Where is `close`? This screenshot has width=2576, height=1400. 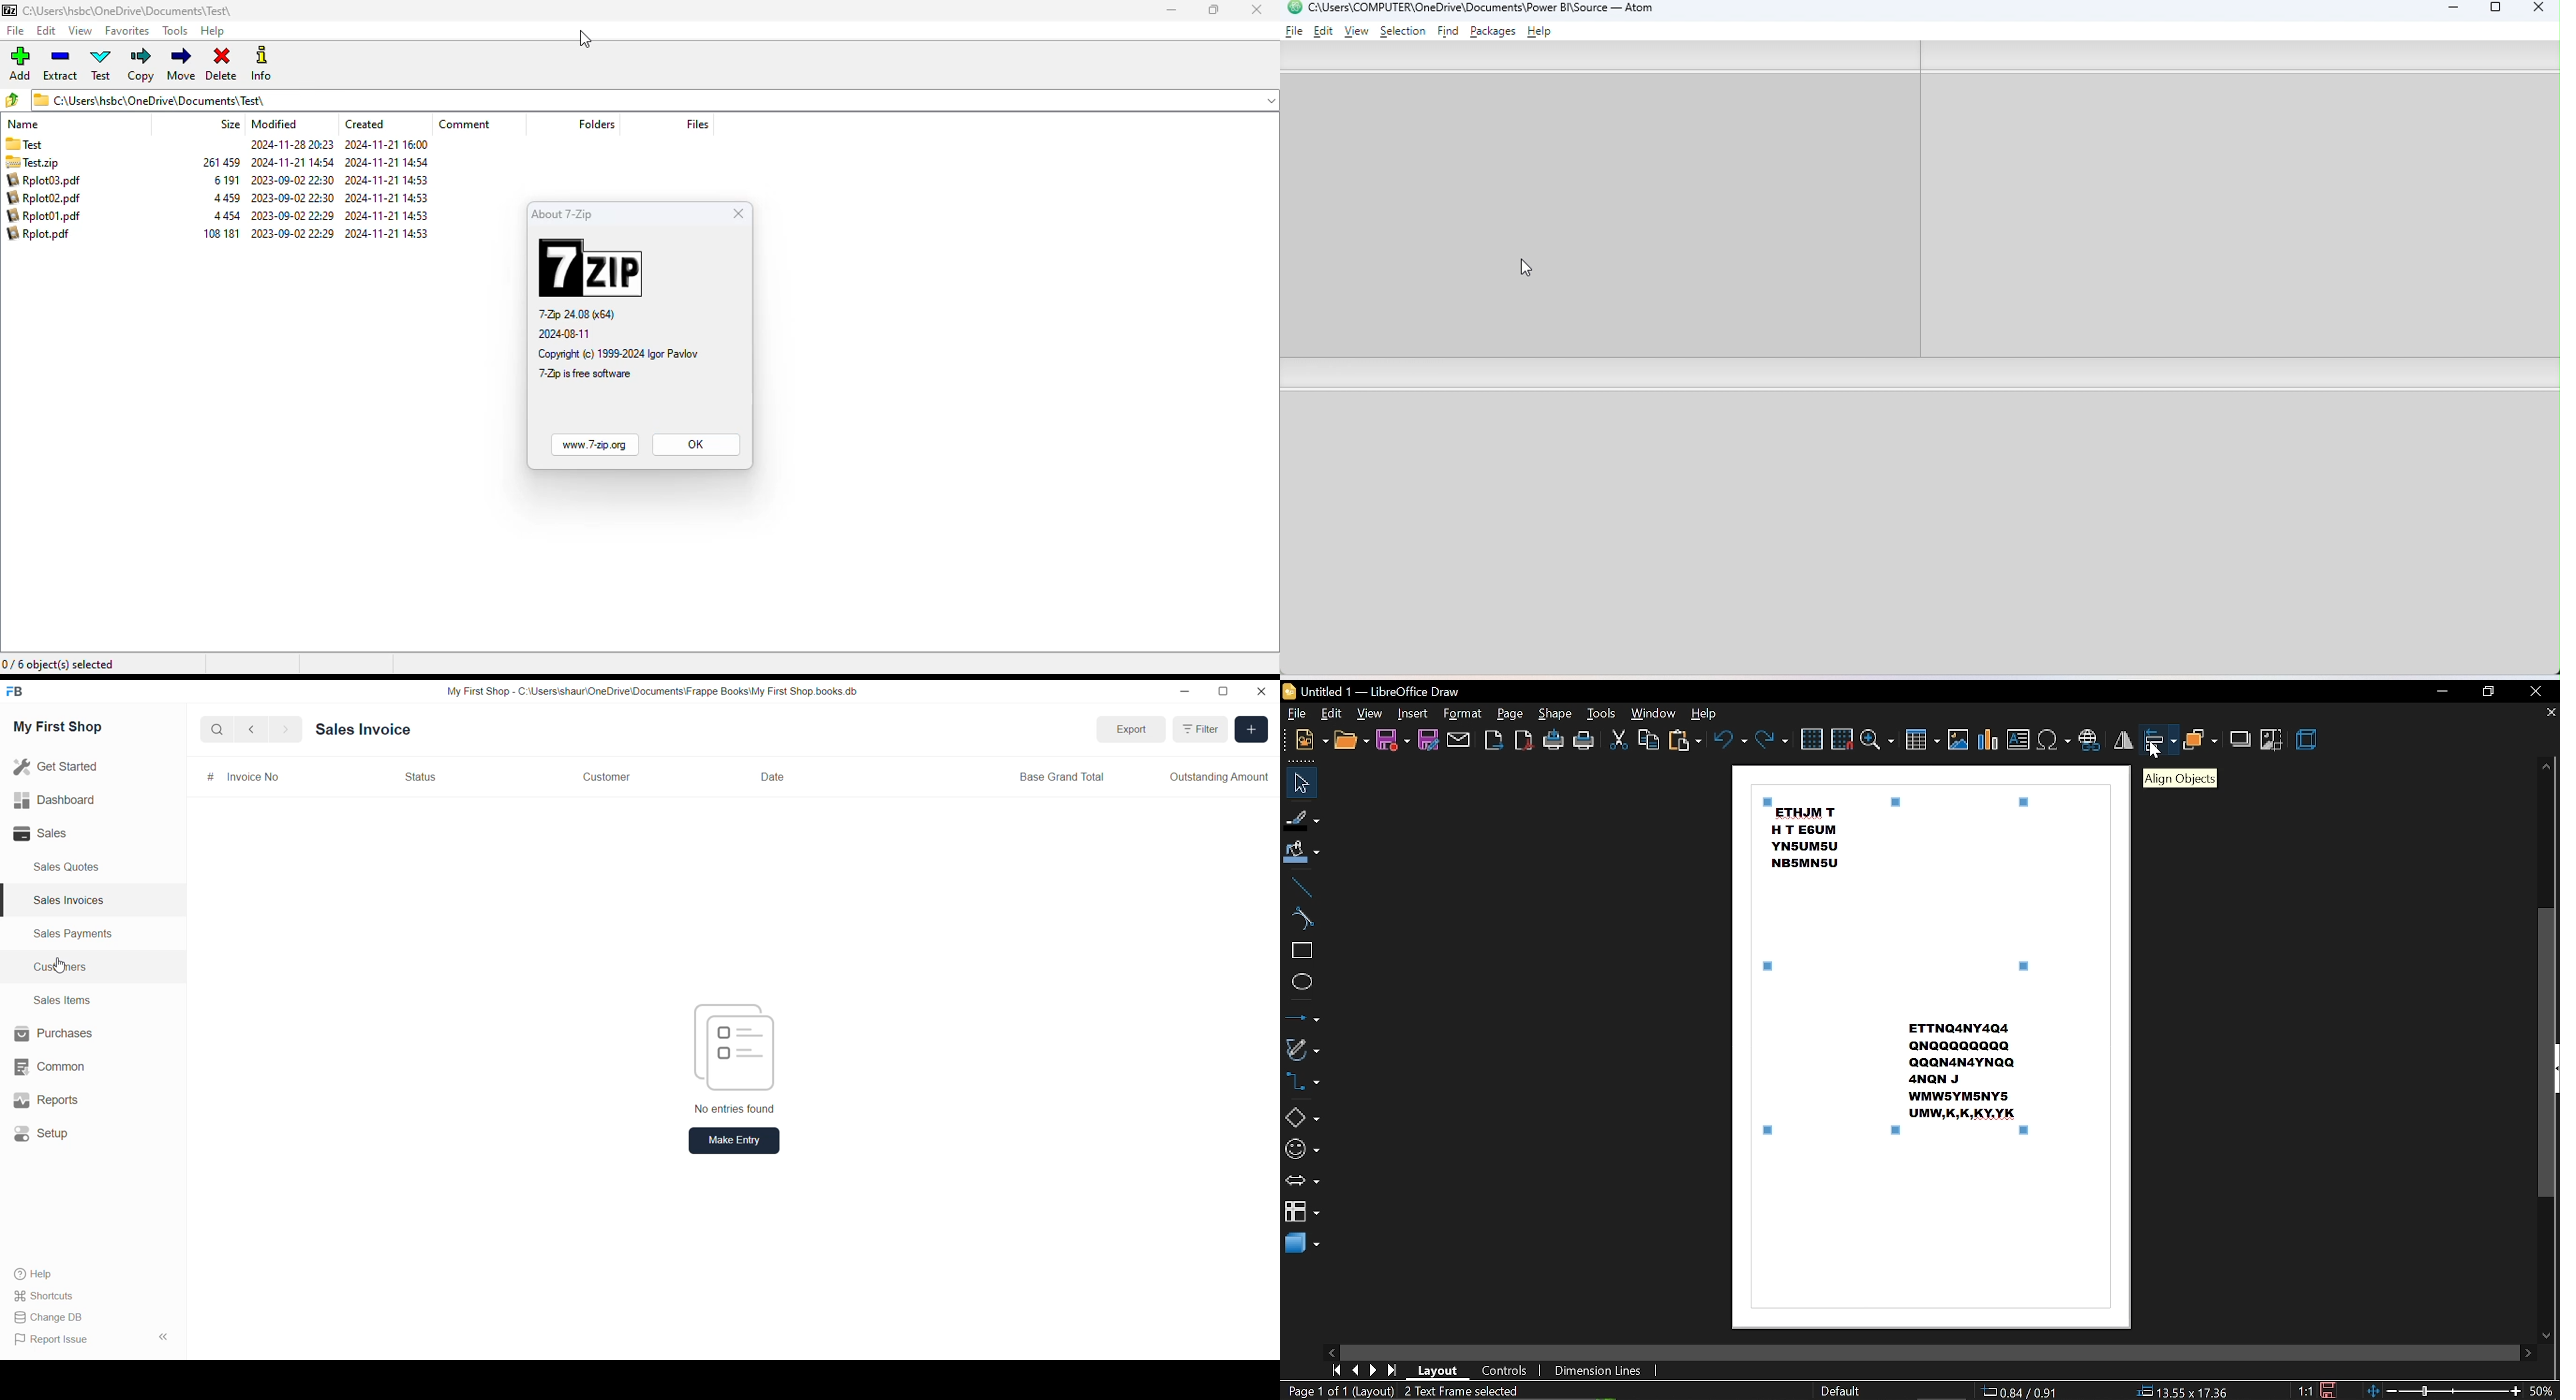
close is located at coordinates (1259, 692).